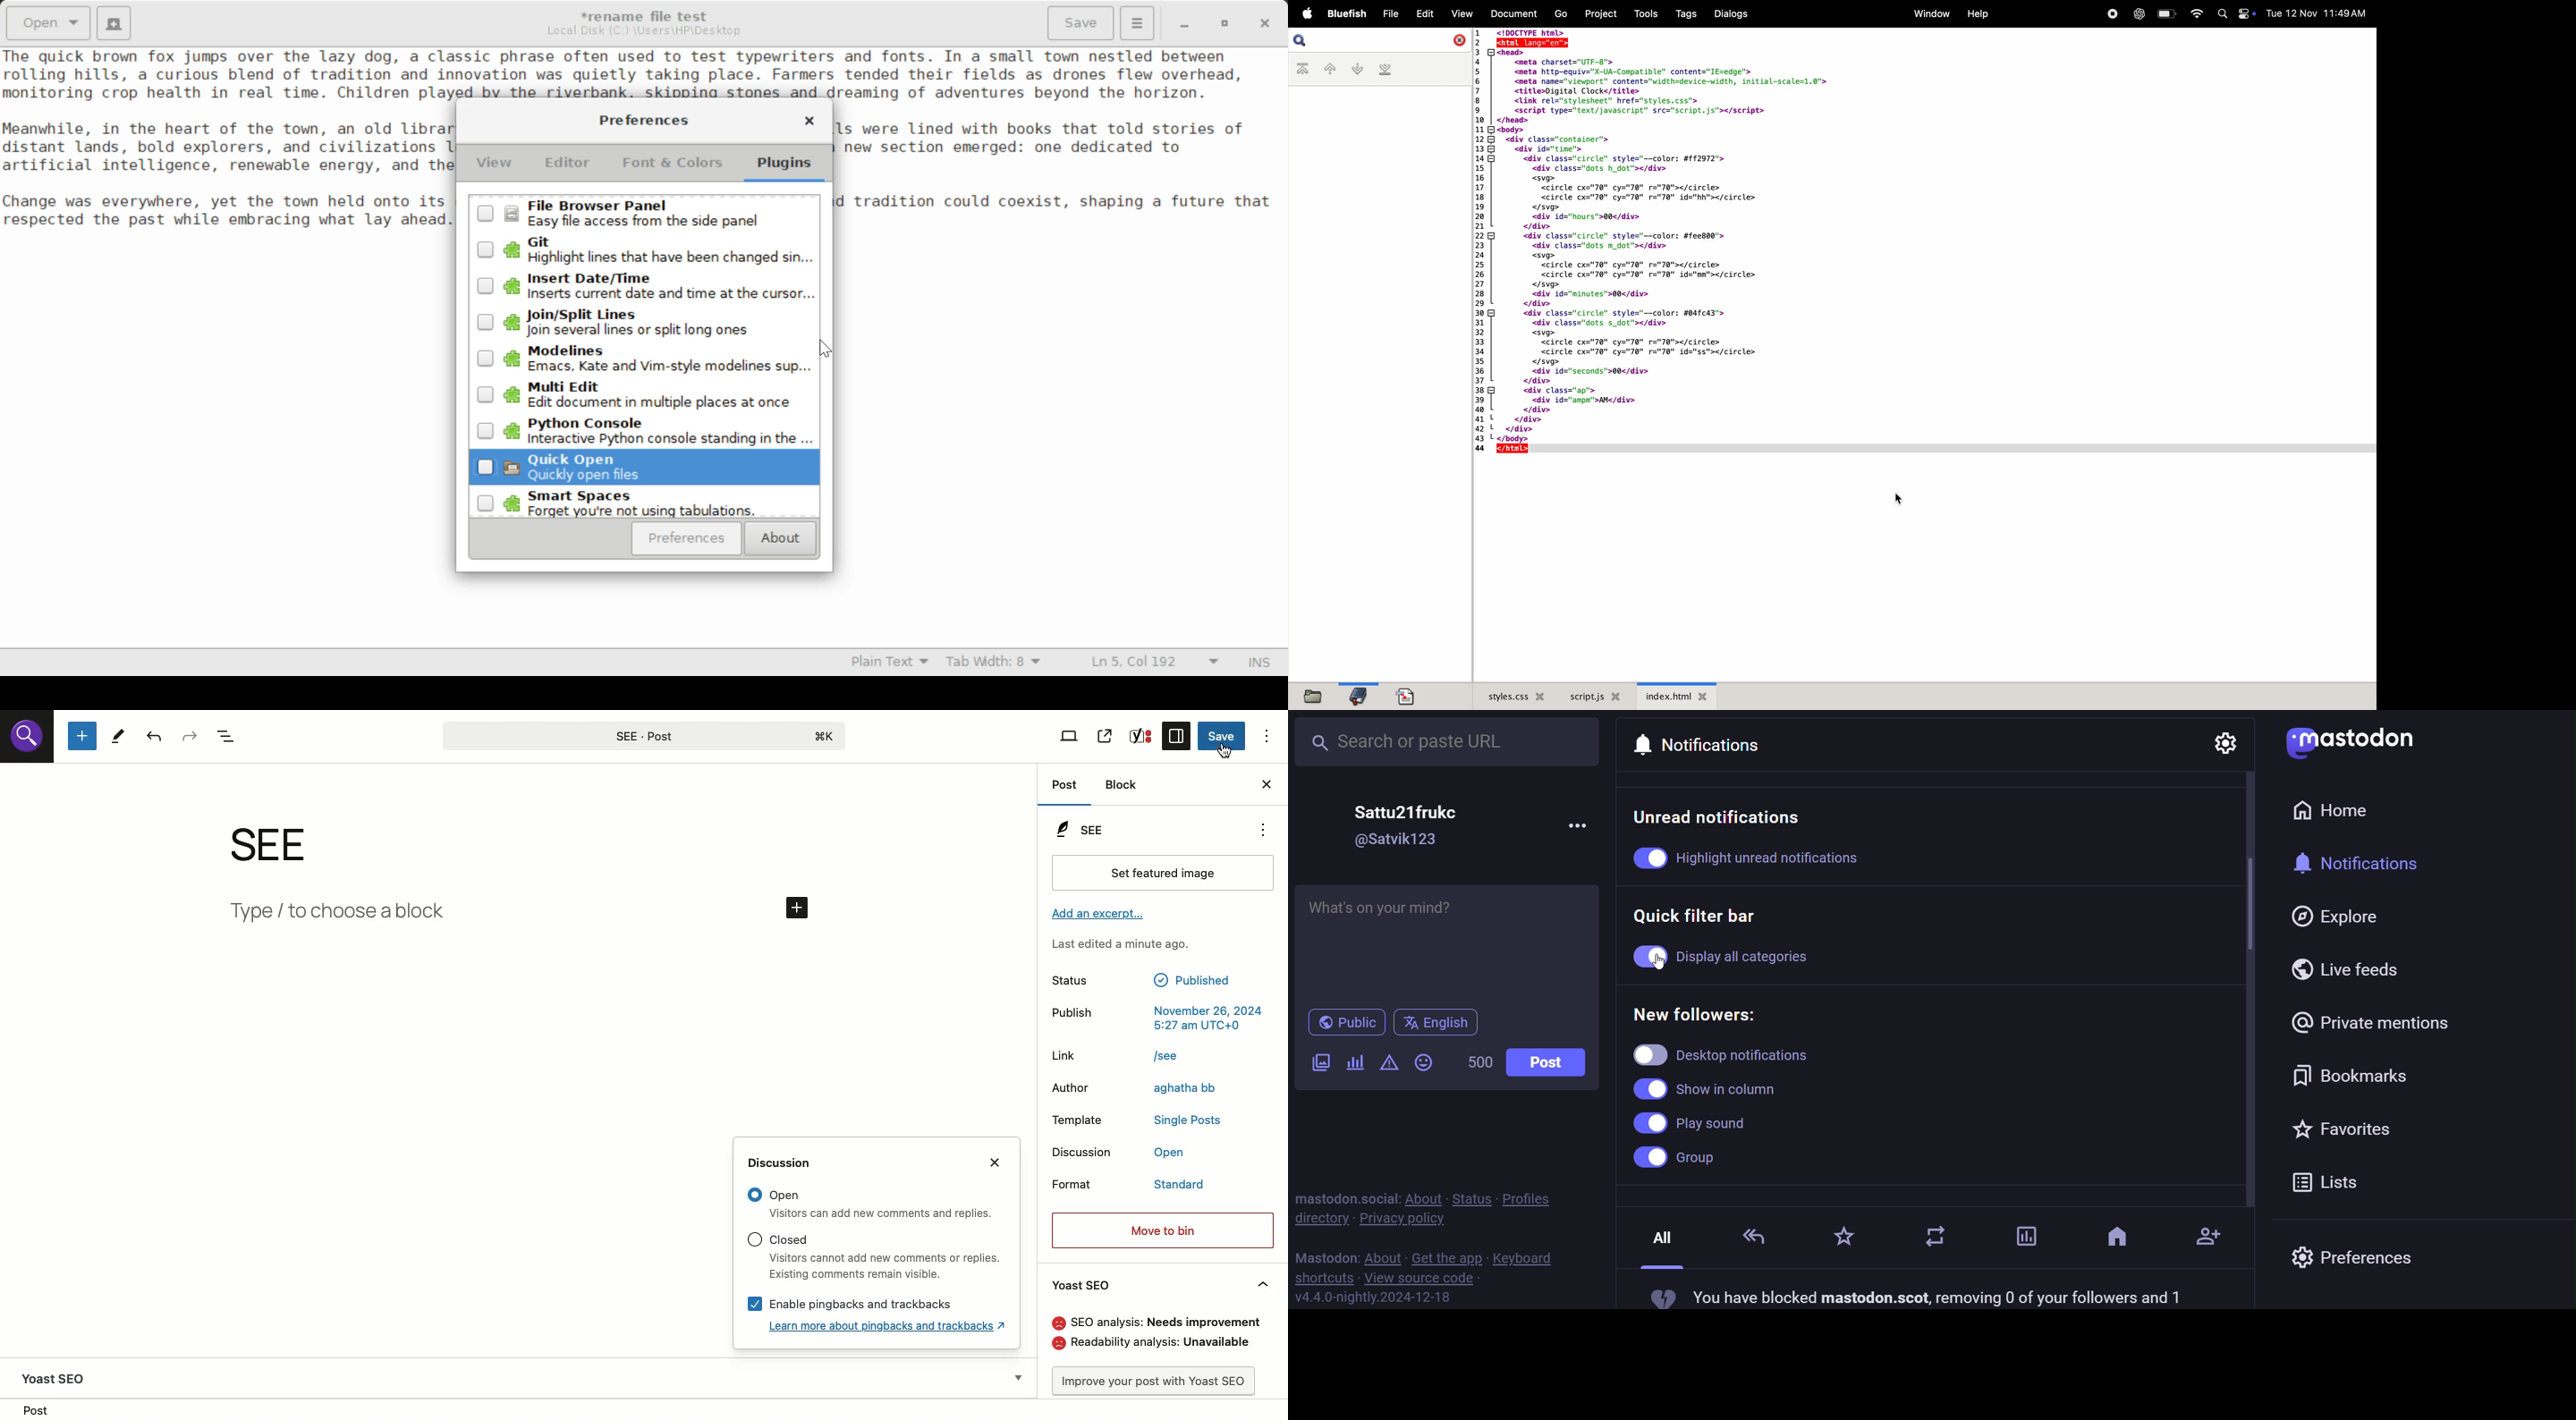 Image resolution: width=2576 pixels, height=1428 pixels. What do you see at coordinates (1671, 961) in the screenshot?
I see `cursor` at bounding box center [1671, 961].